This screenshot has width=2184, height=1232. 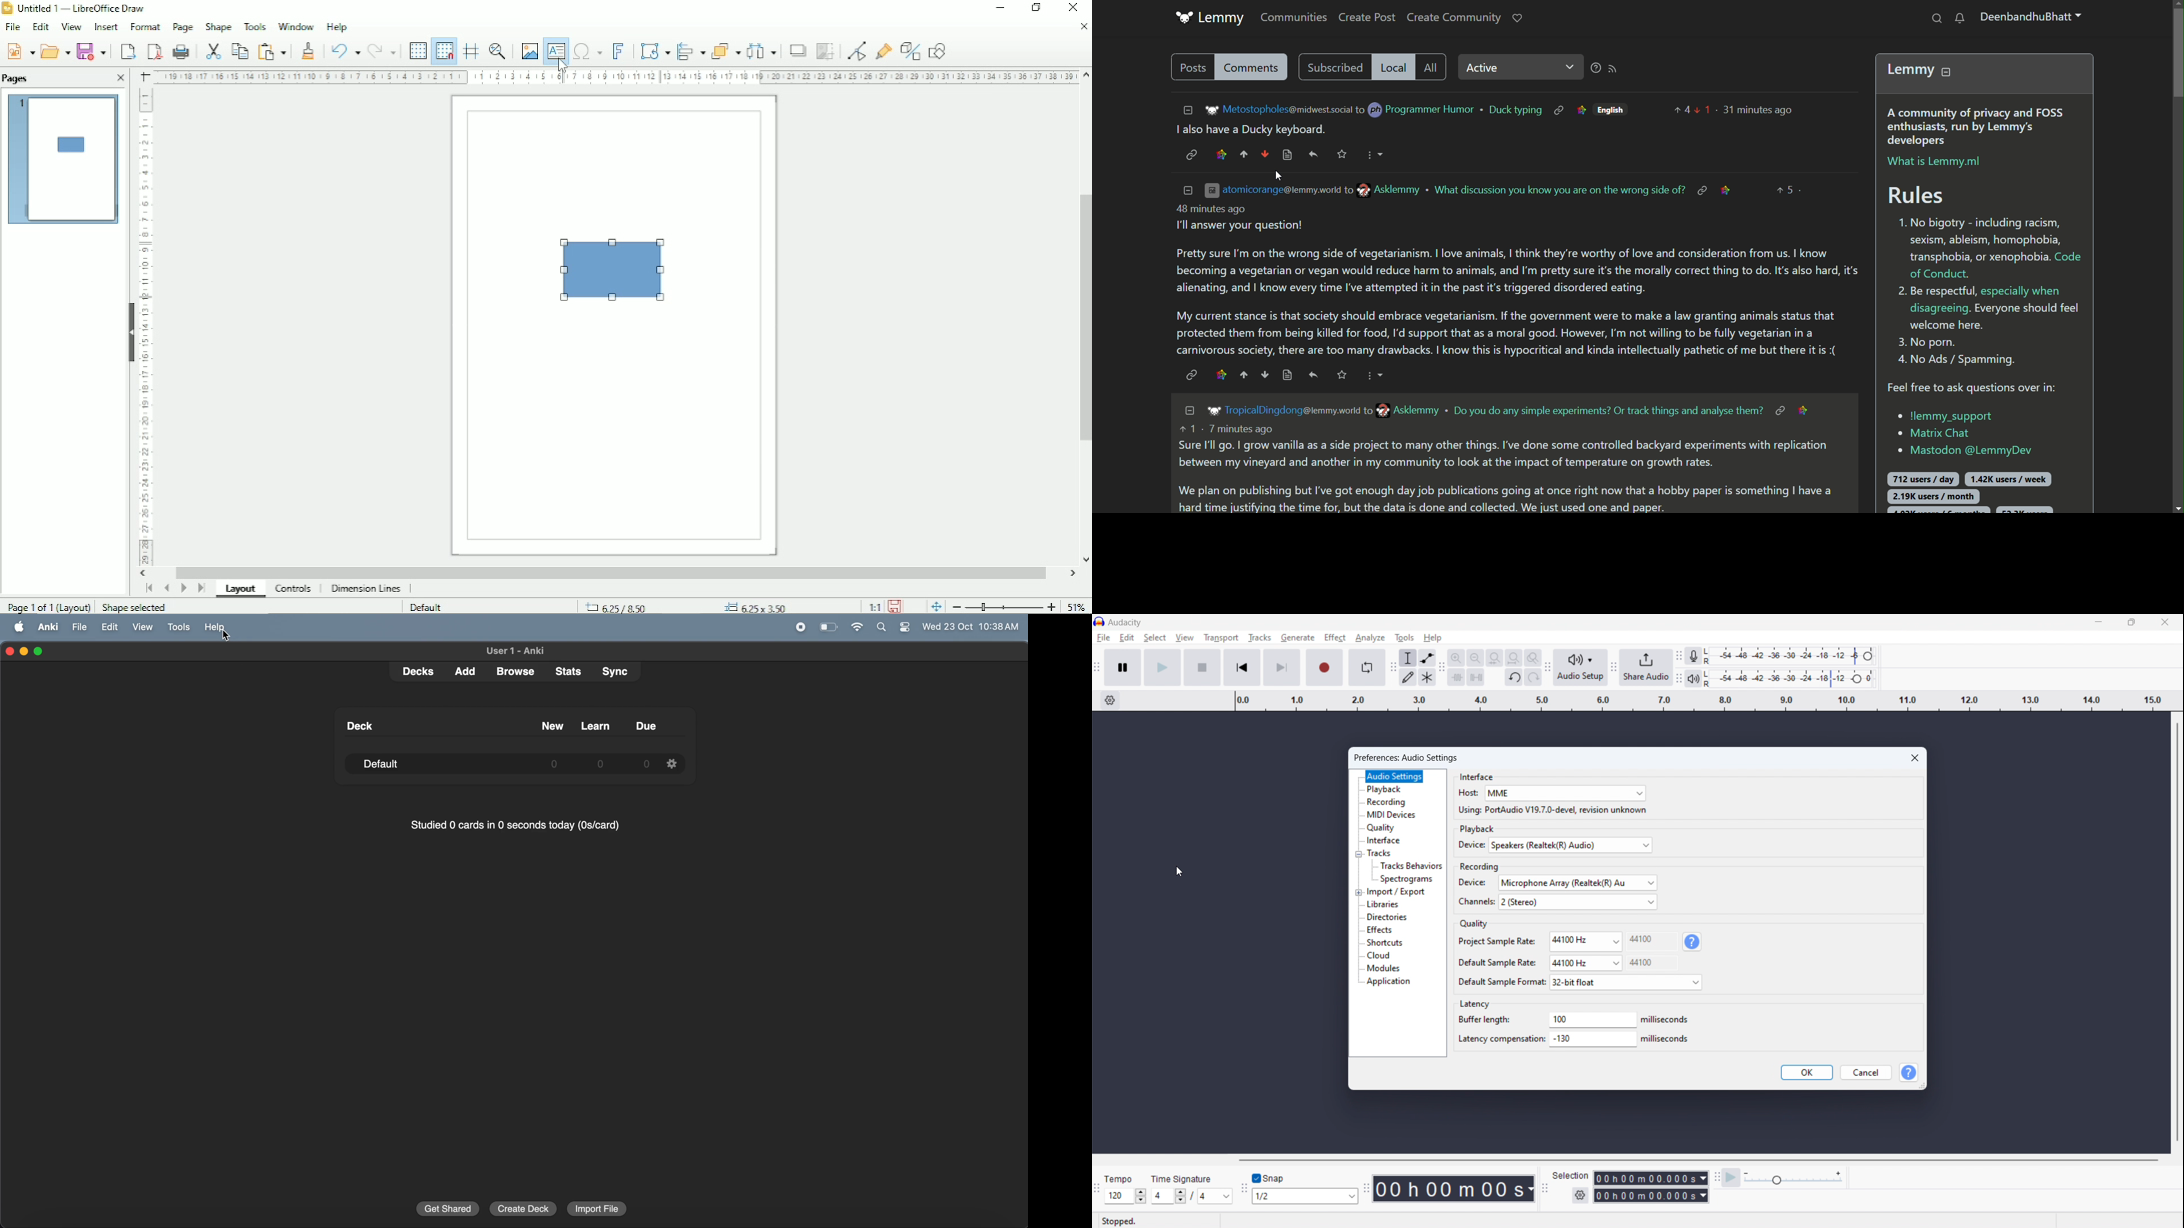 I want to click on close, so click(x=1916, y=758).